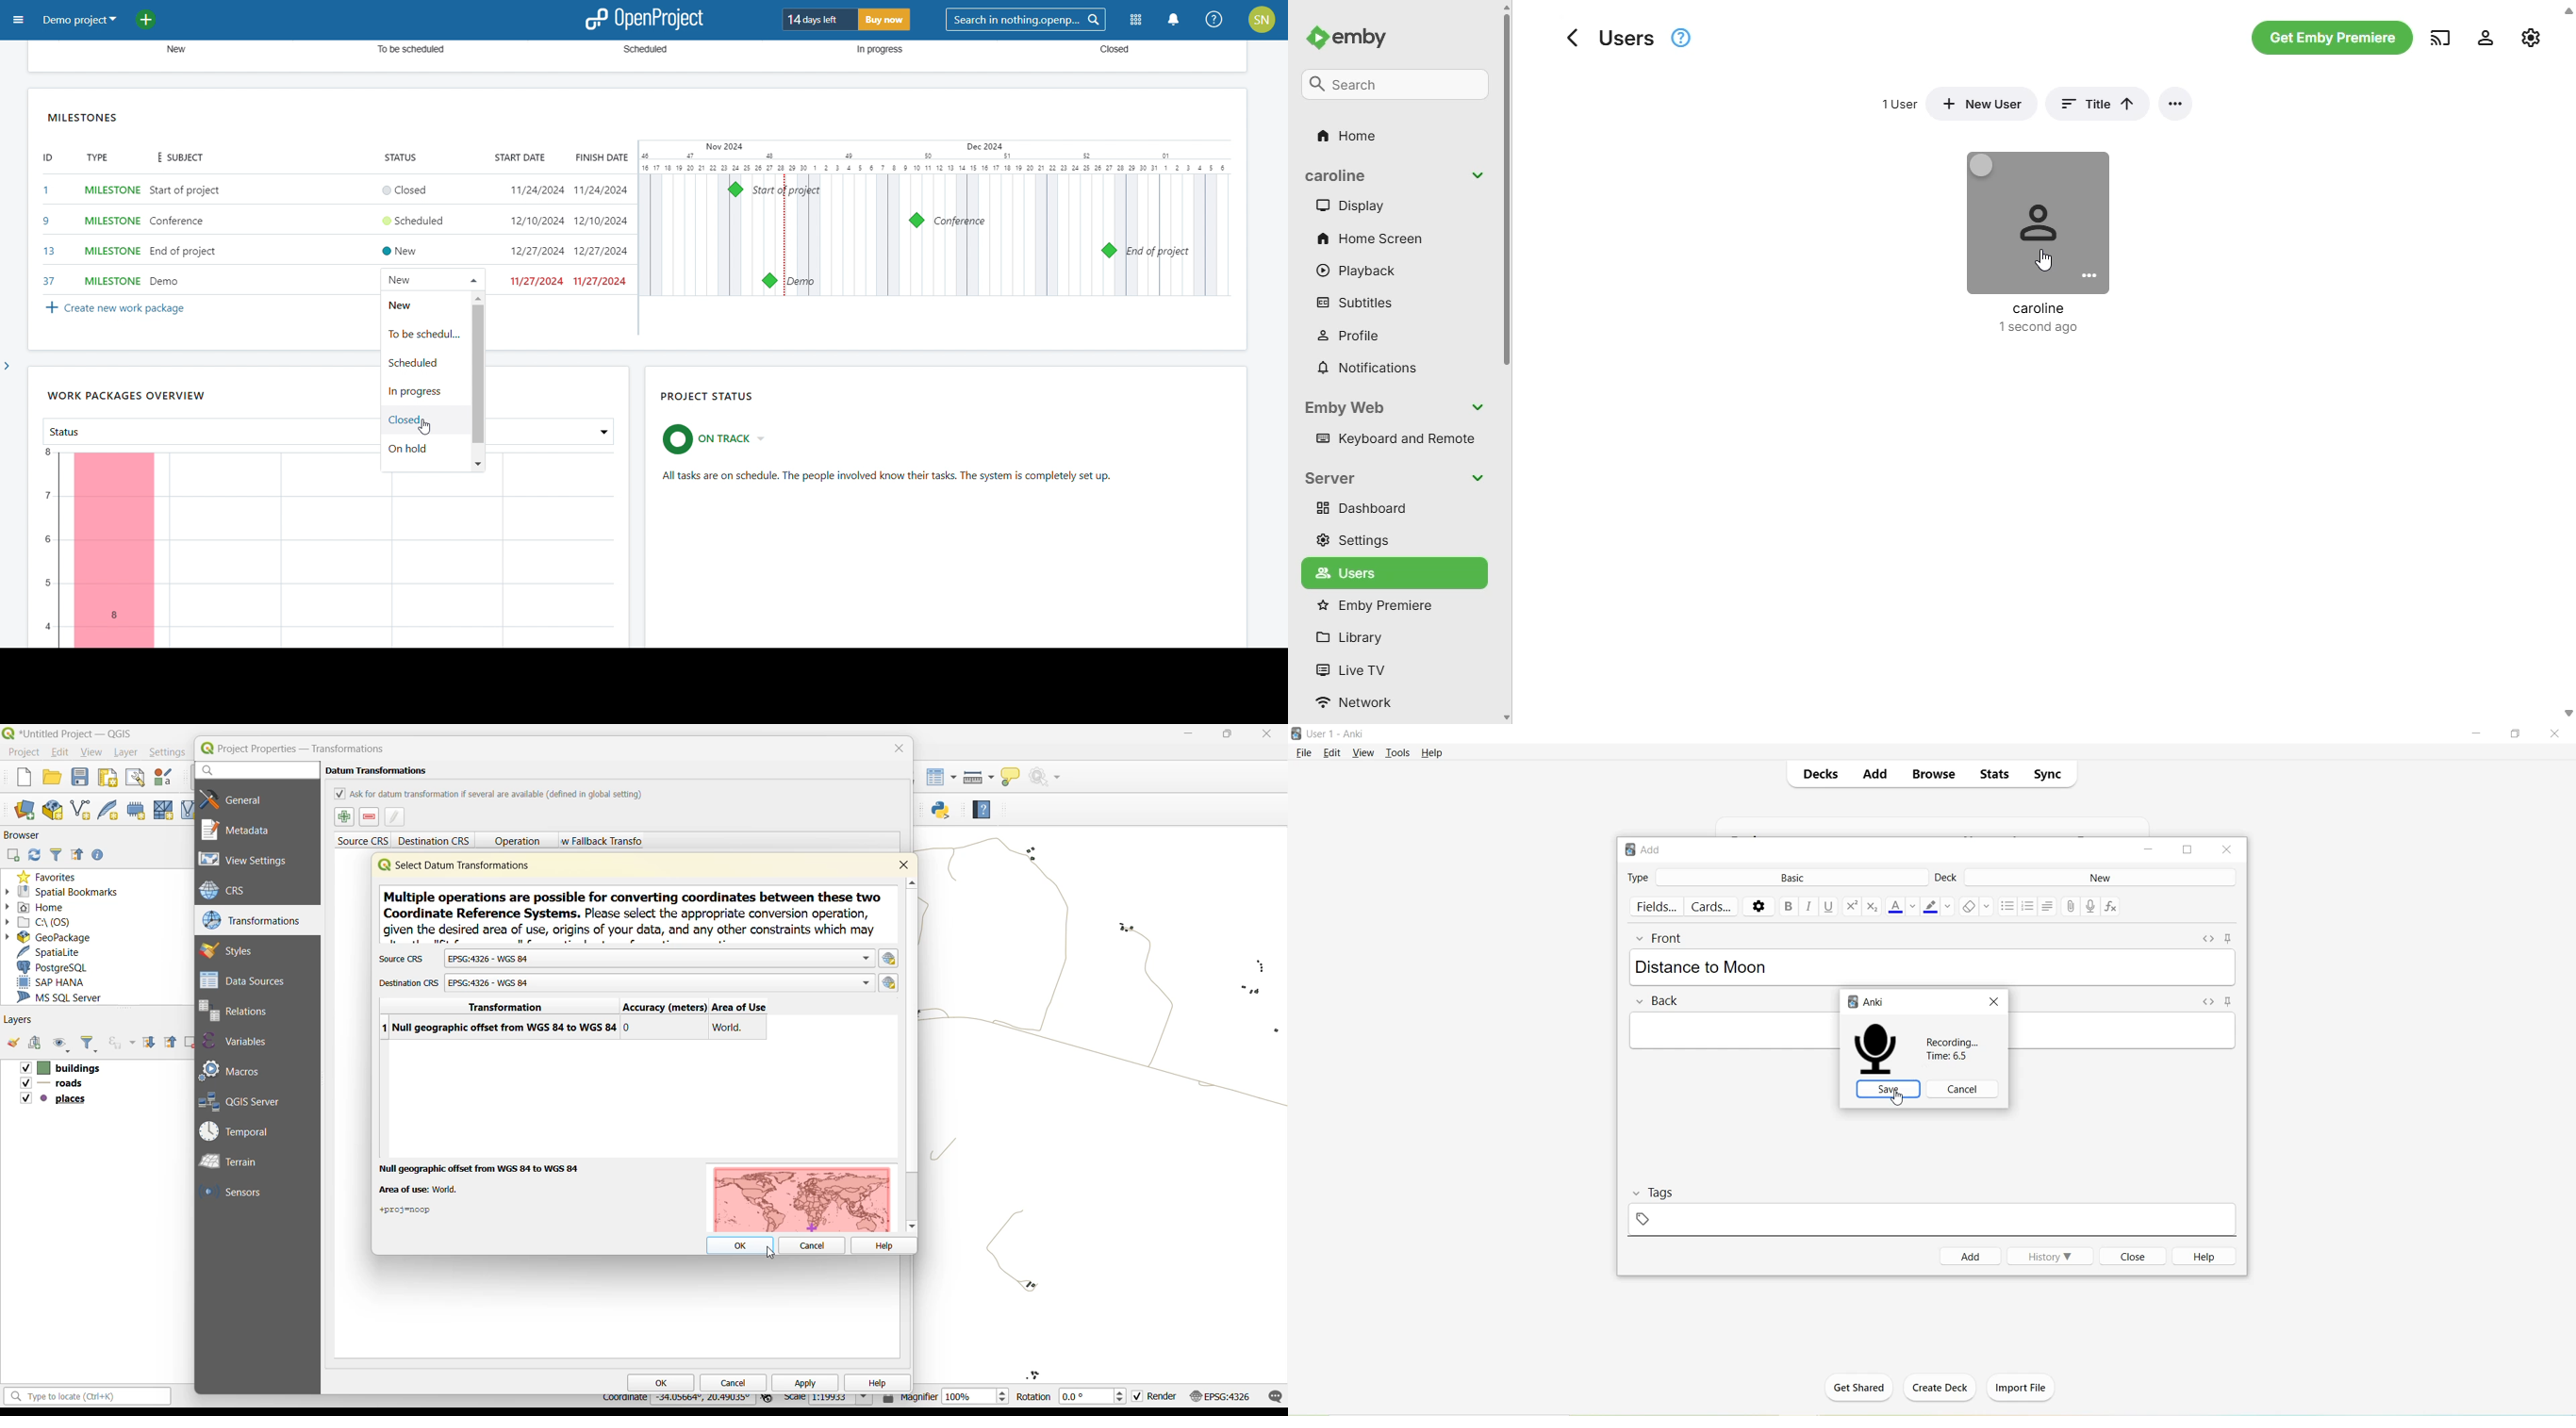 This screenshot has height=1428, width=2576. Describe the element at coordinates (1669, 1002) in the screenshot. I see `Back` at that location.